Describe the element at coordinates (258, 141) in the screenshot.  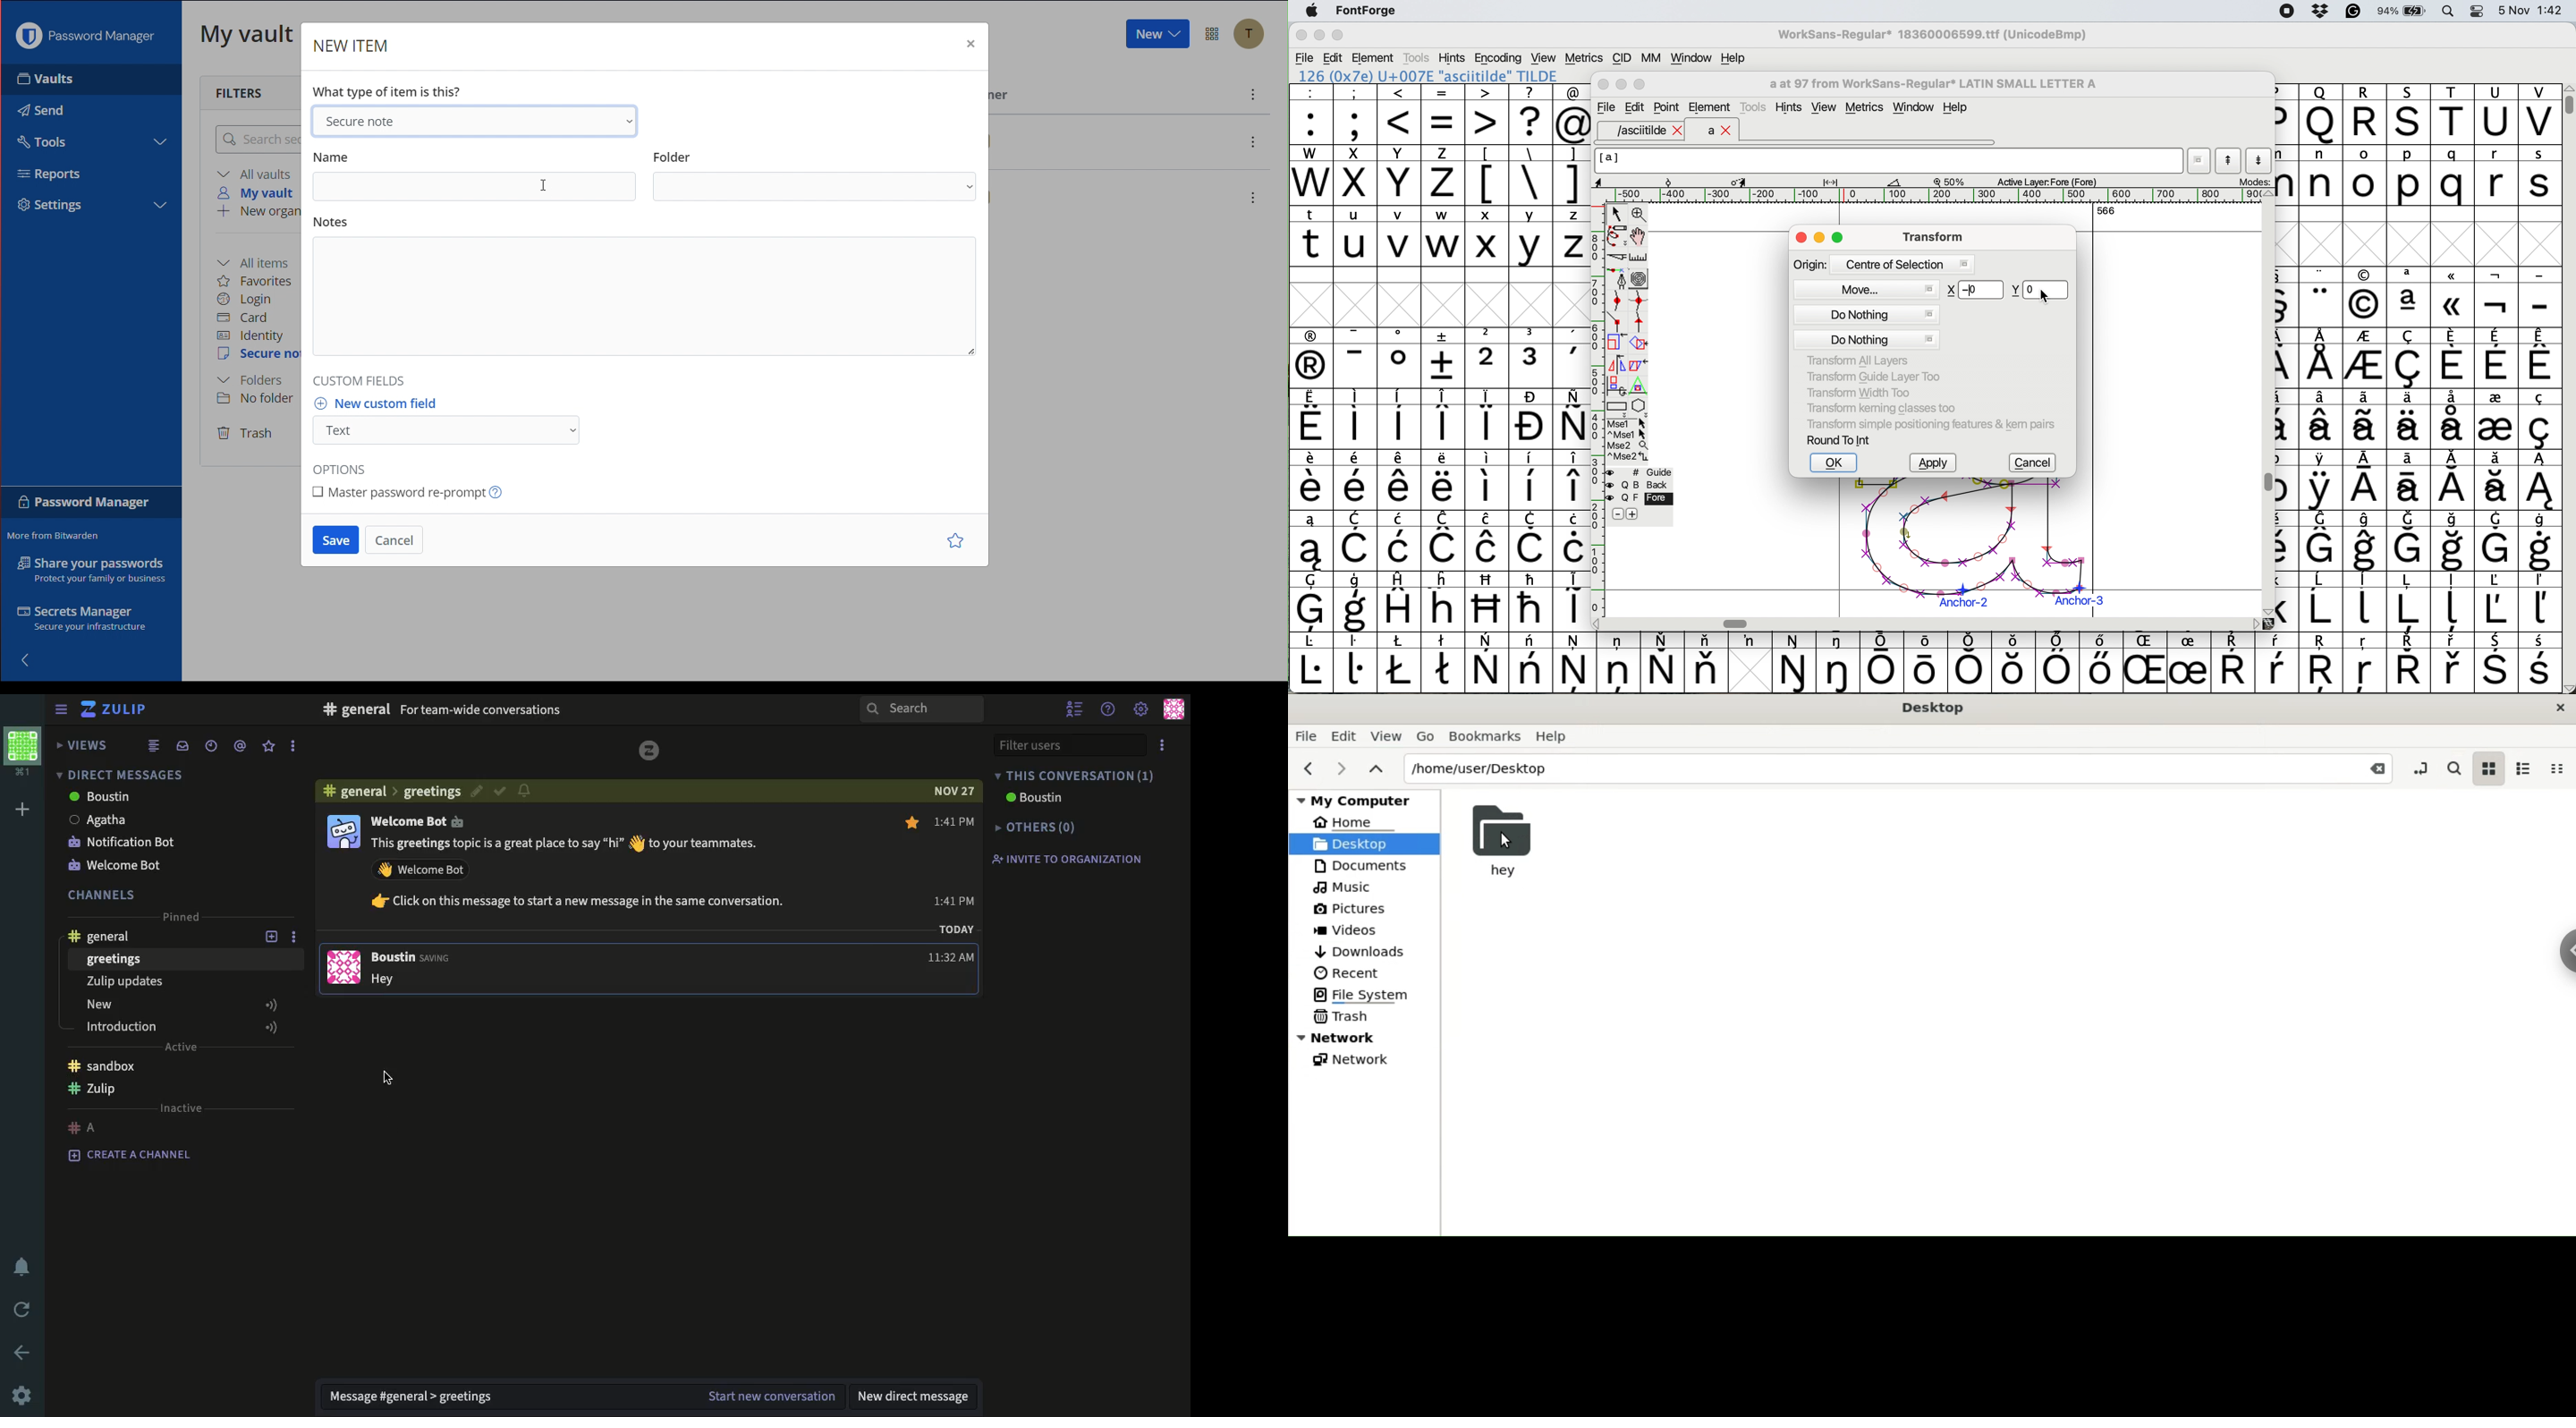
I see `Search Bar` at that location.